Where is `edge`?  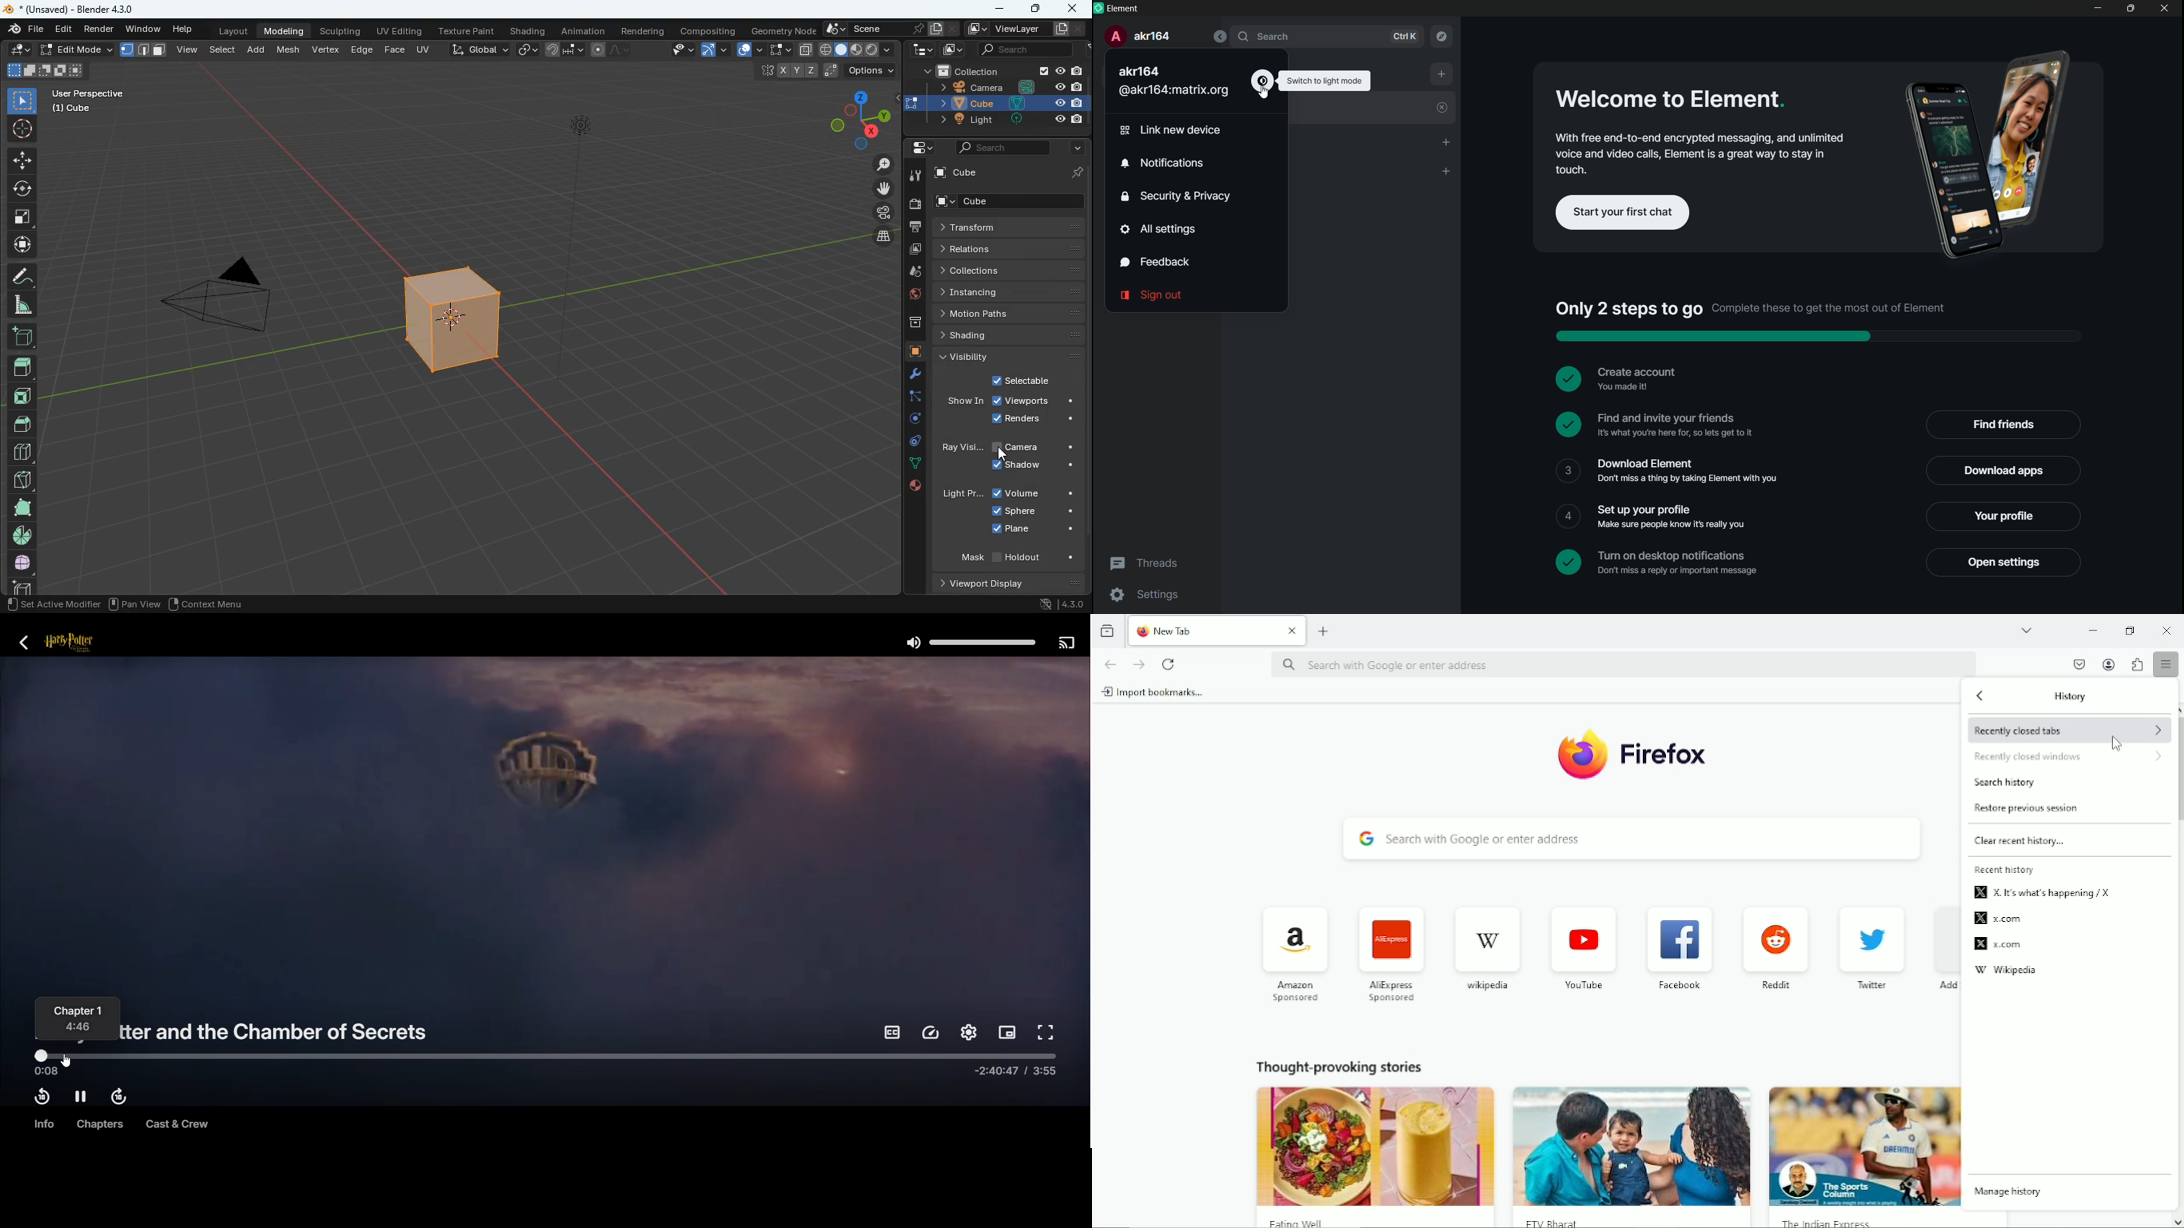 edge is located at coordinates (361, 51).